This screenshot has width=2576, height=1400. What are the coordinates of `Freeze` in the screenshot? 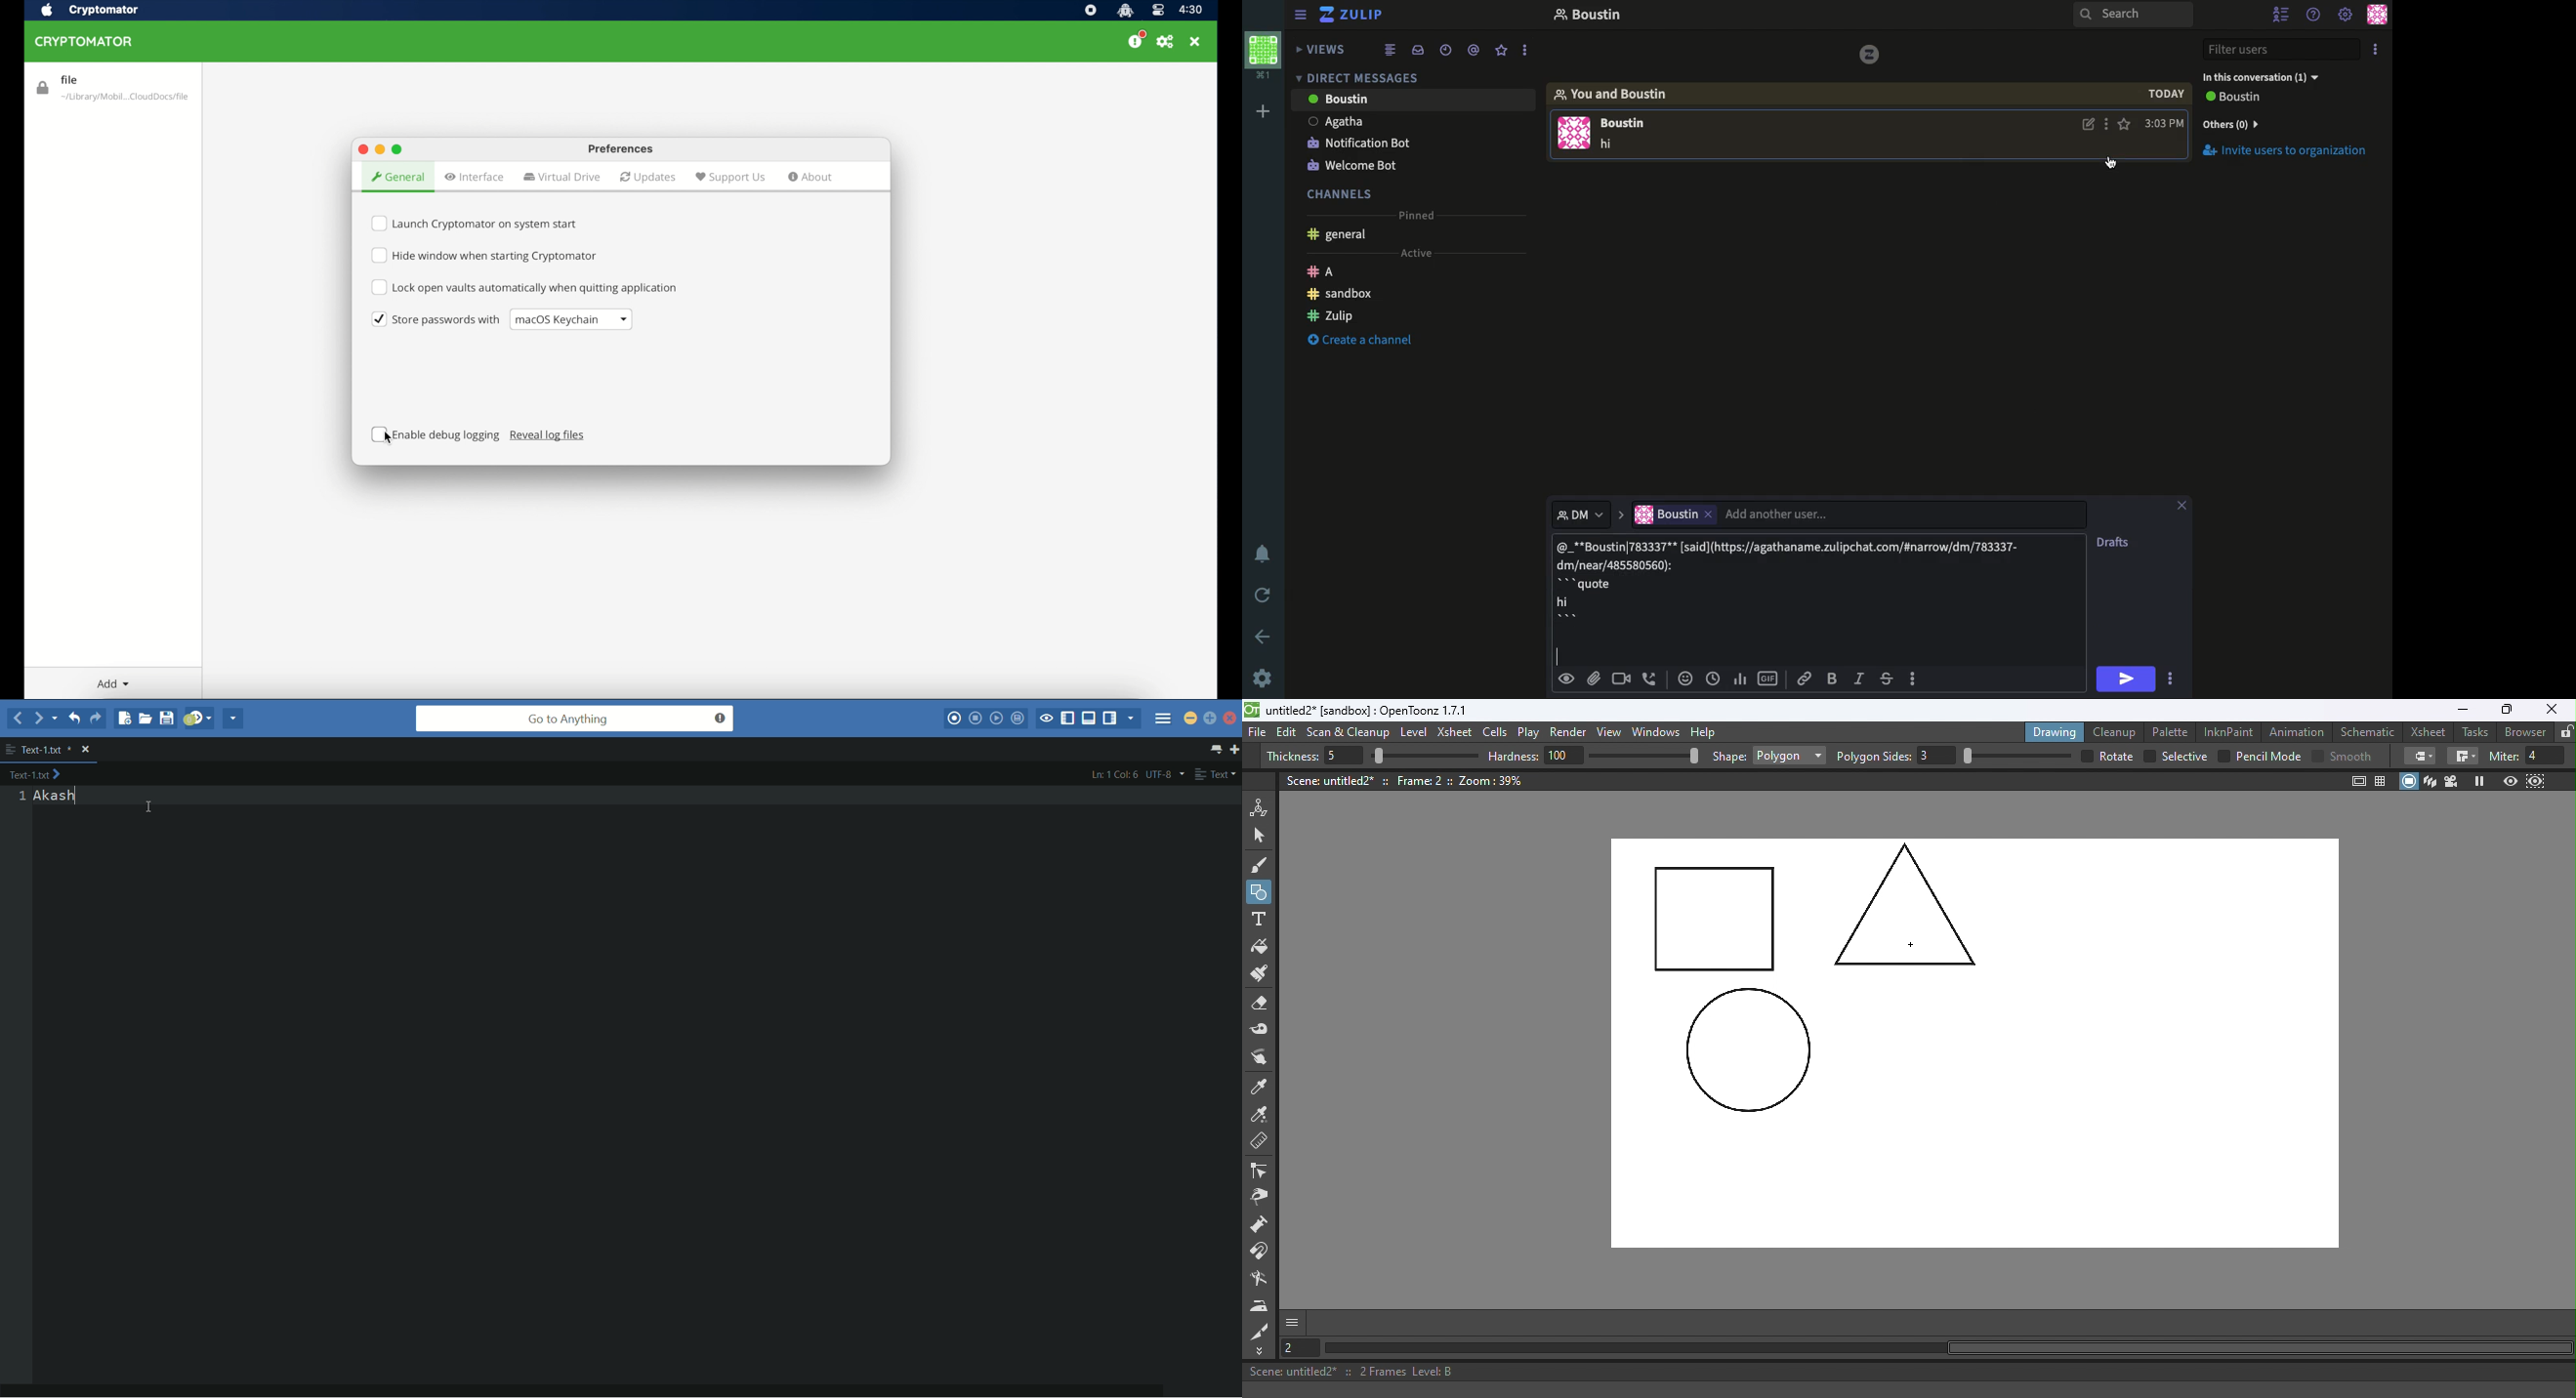 It's located at (2479, 781).